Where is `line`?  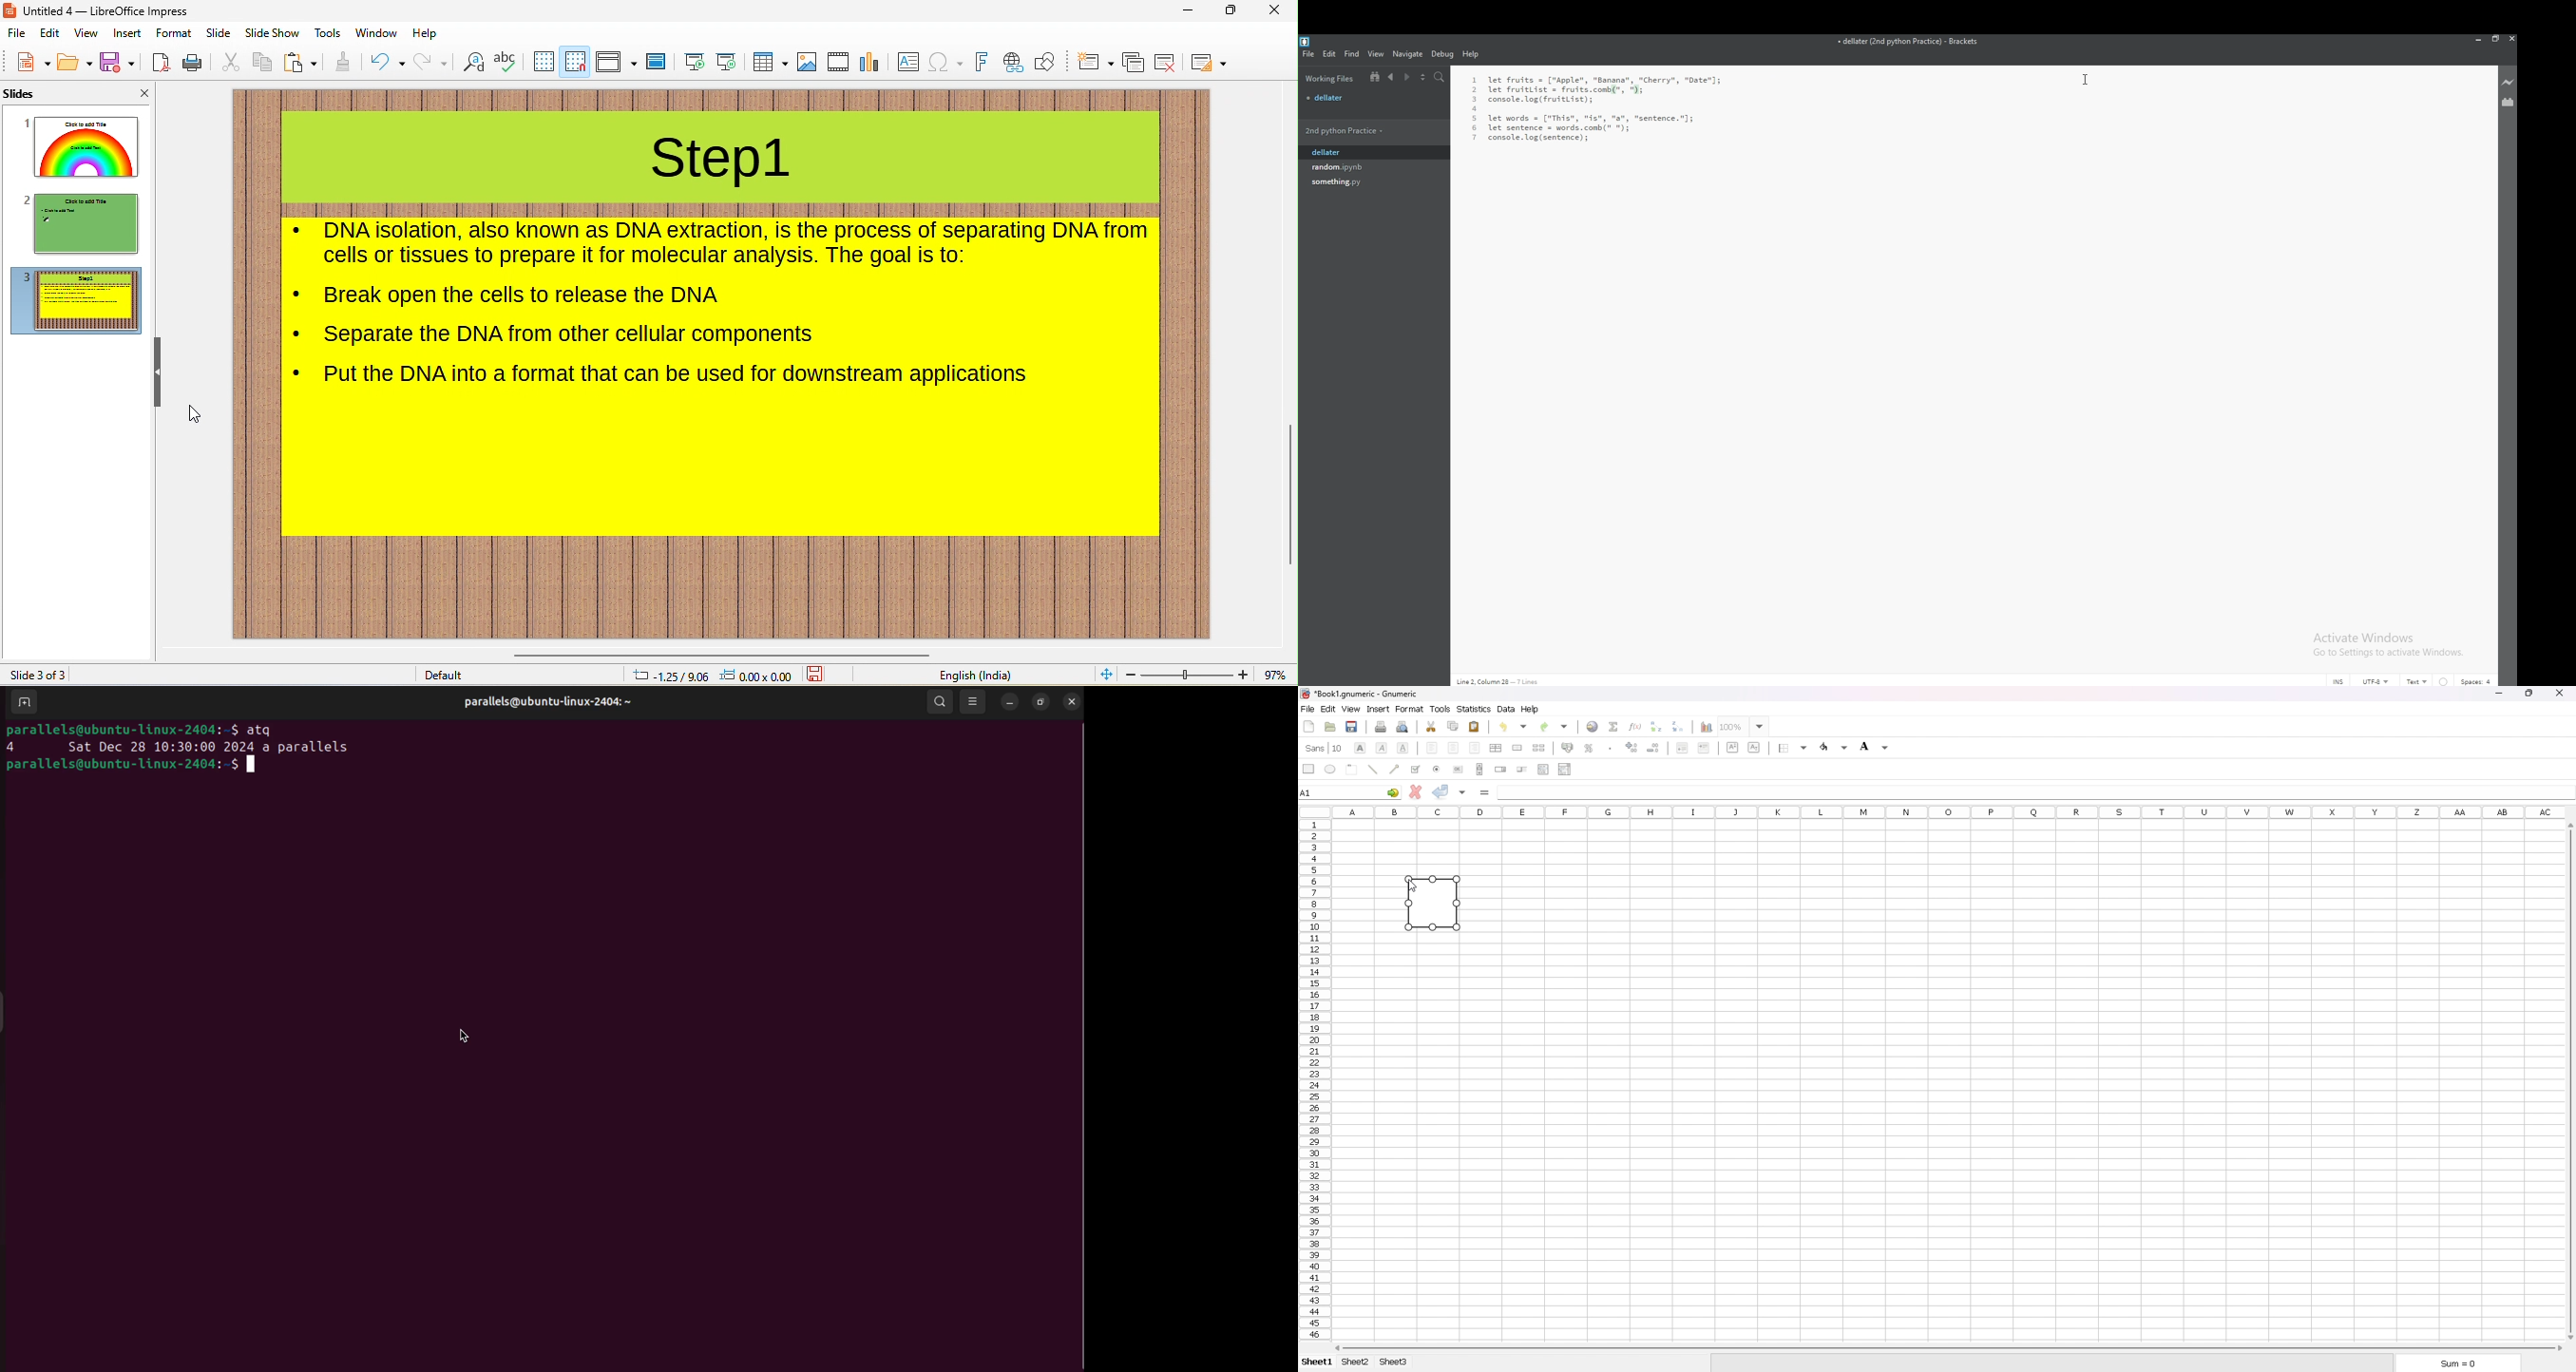 line is located at coordinates (1373, 769).